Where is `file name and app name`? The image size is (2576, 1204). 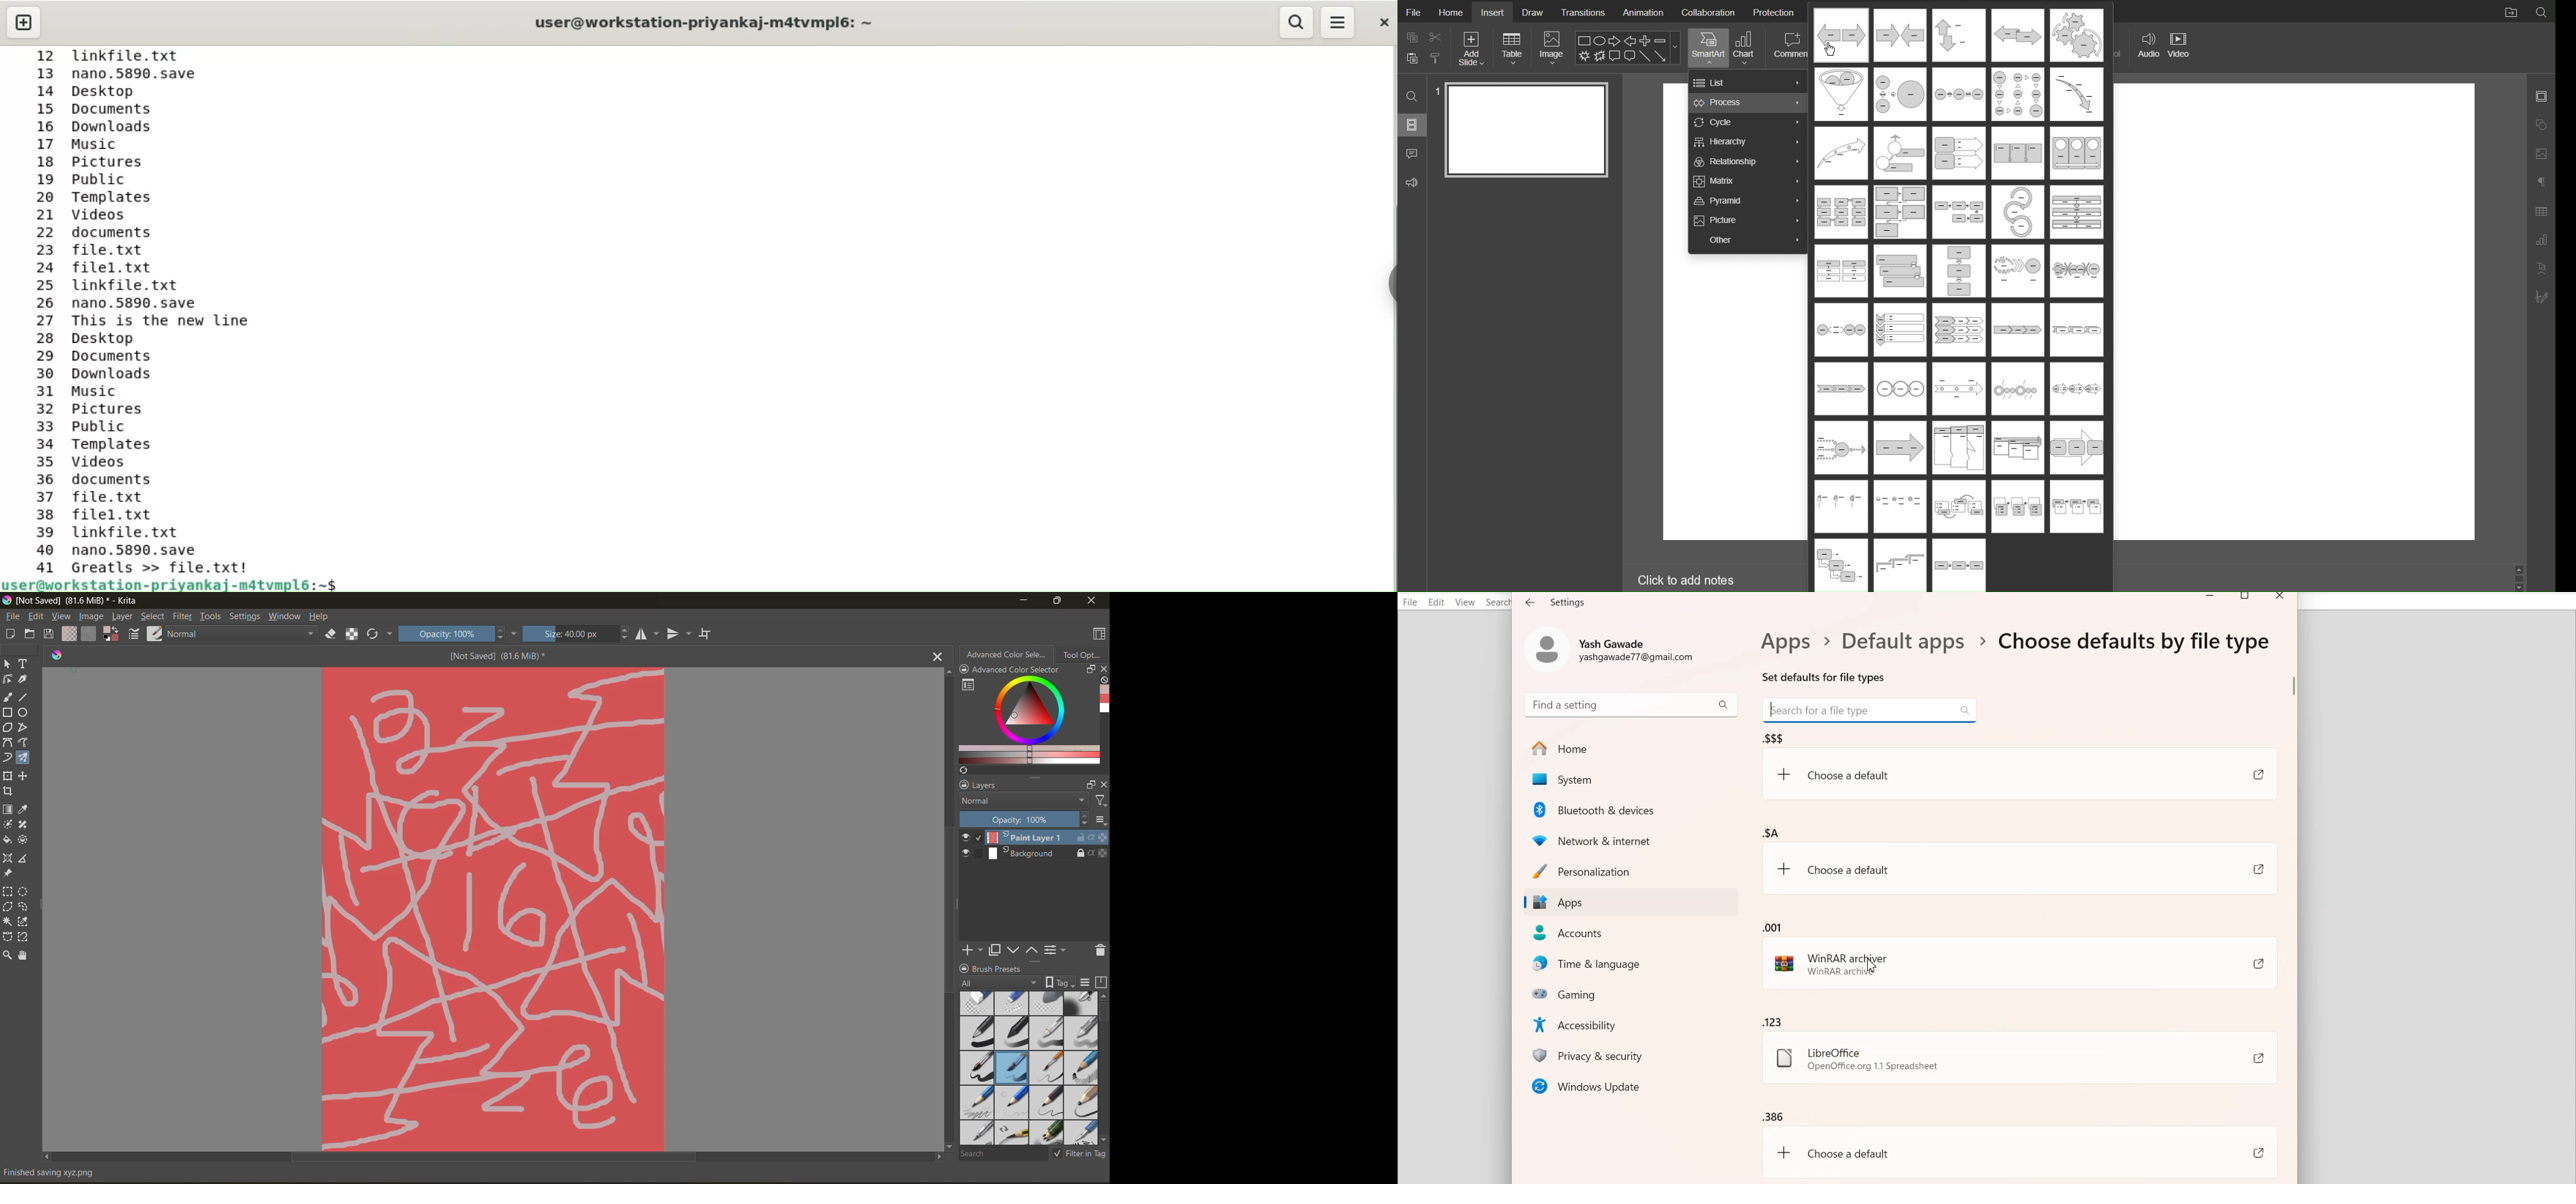
file name and app name is located at coordinates (73, 599).